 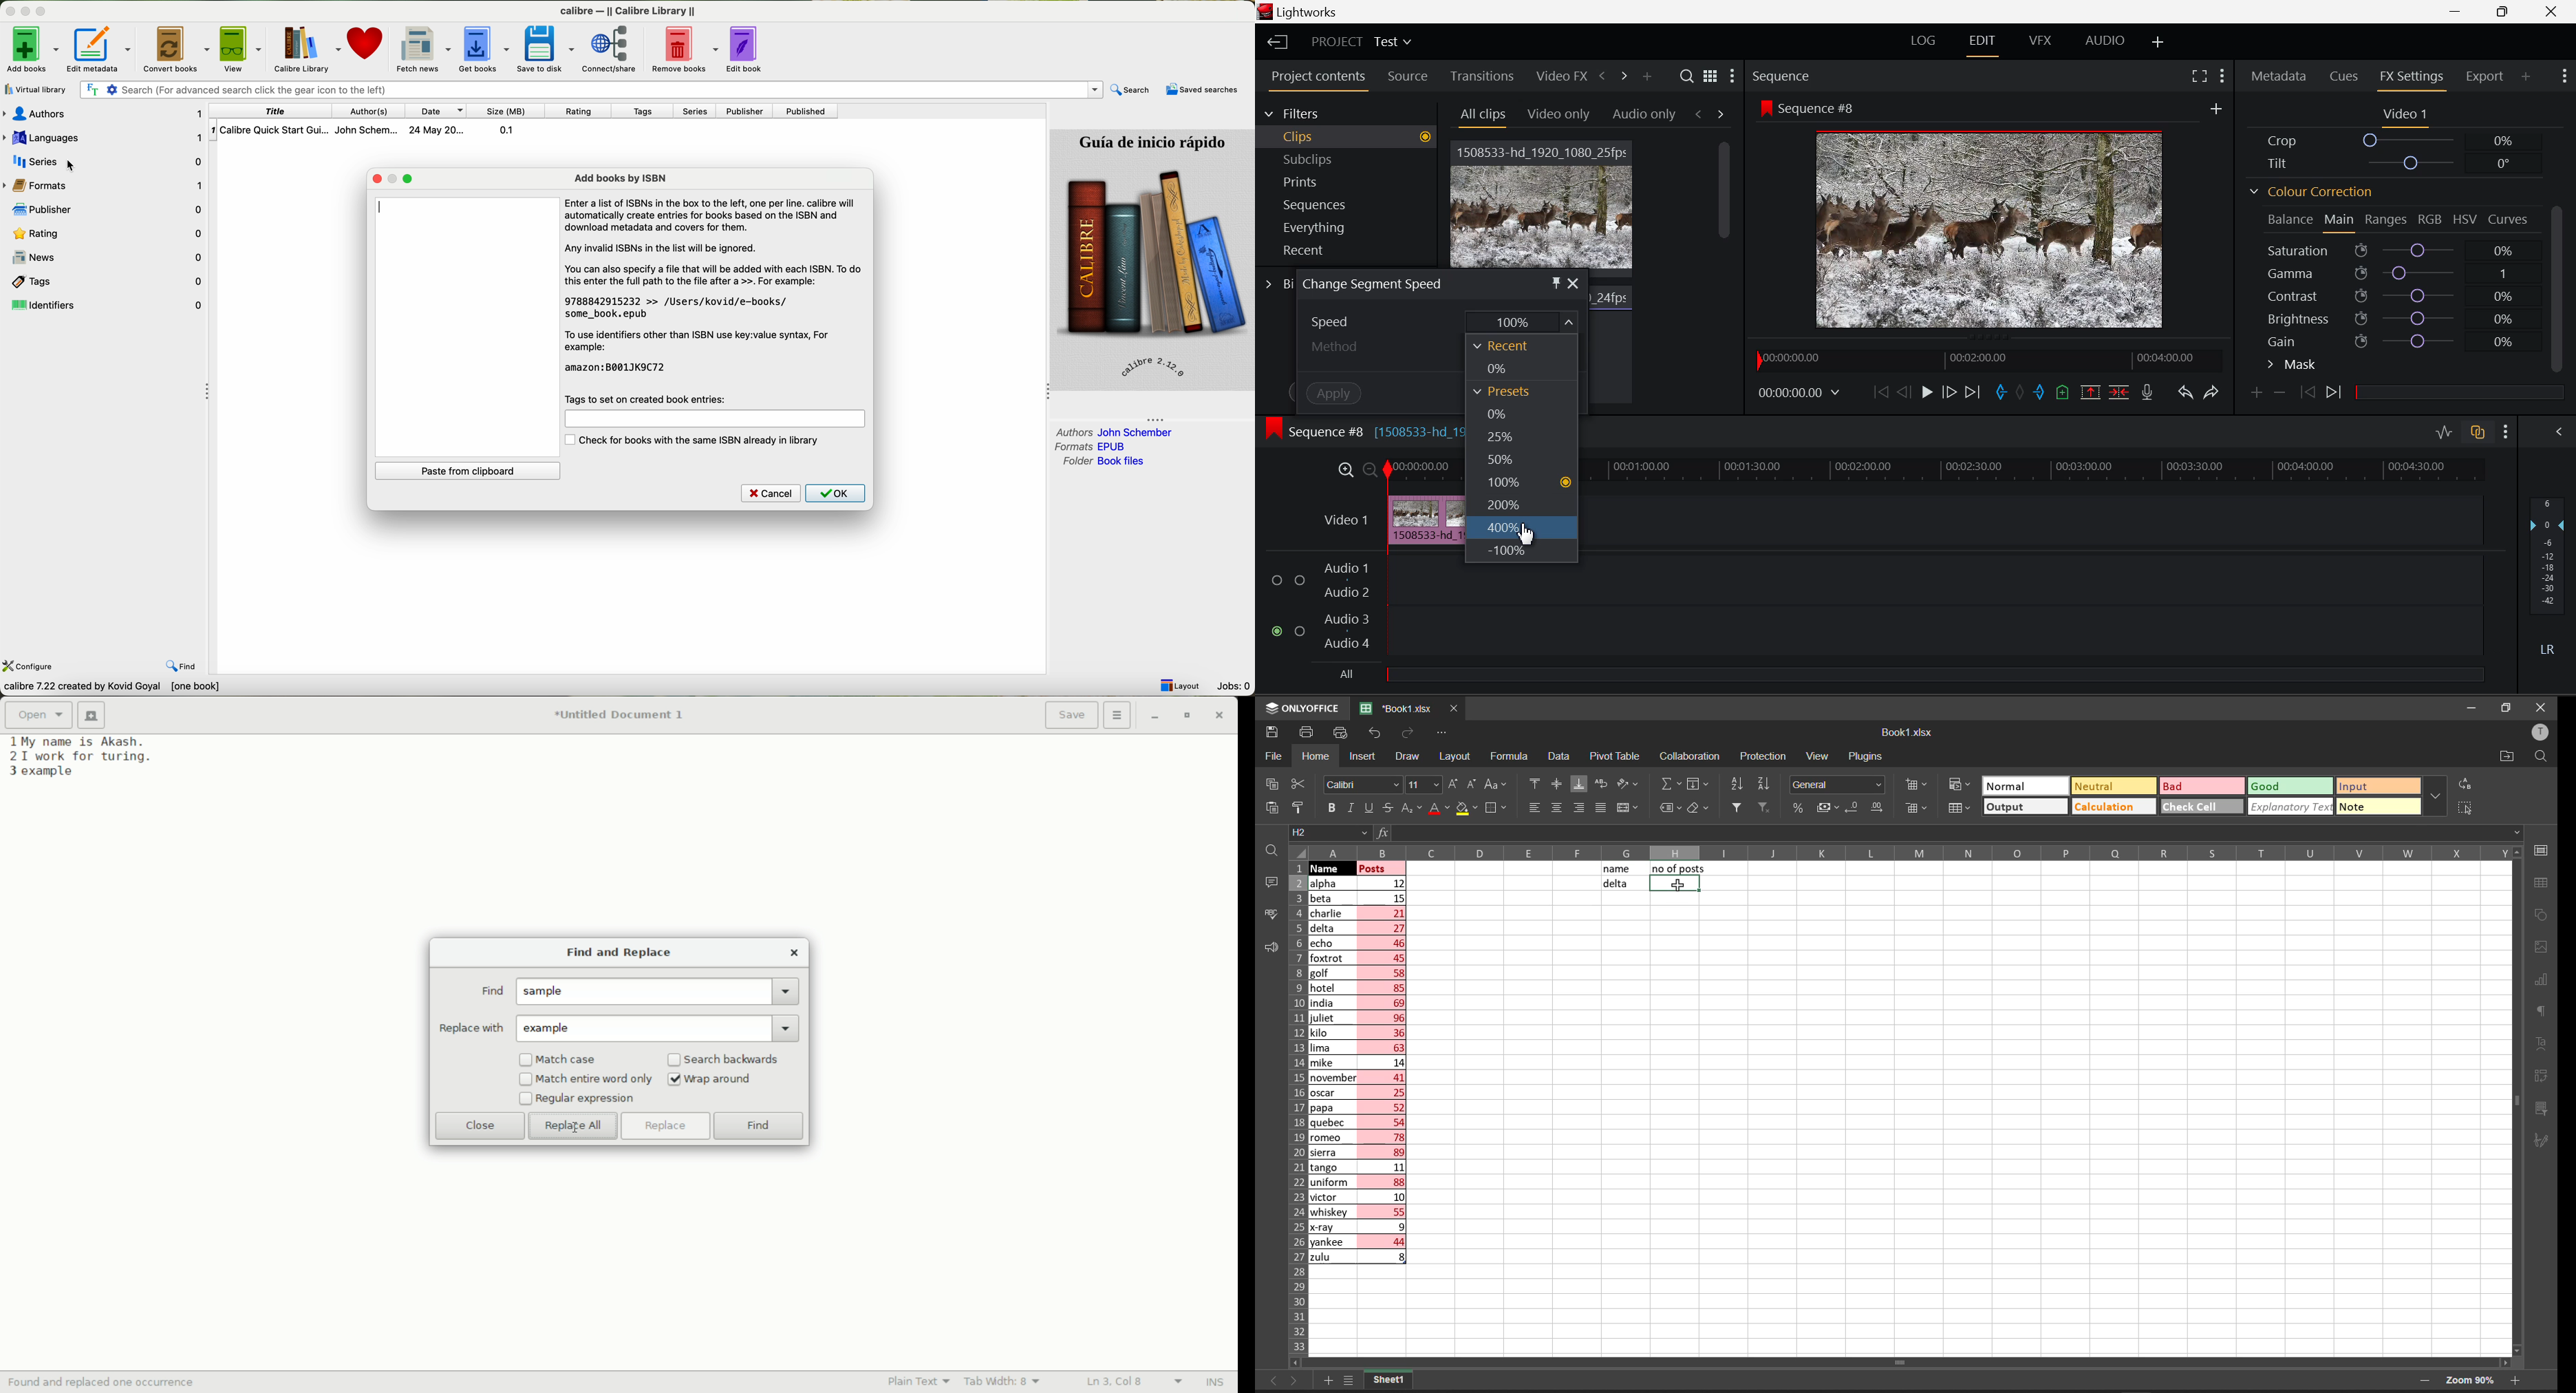 I want to click on zoom 90%, so click(x=2469, y=1380).